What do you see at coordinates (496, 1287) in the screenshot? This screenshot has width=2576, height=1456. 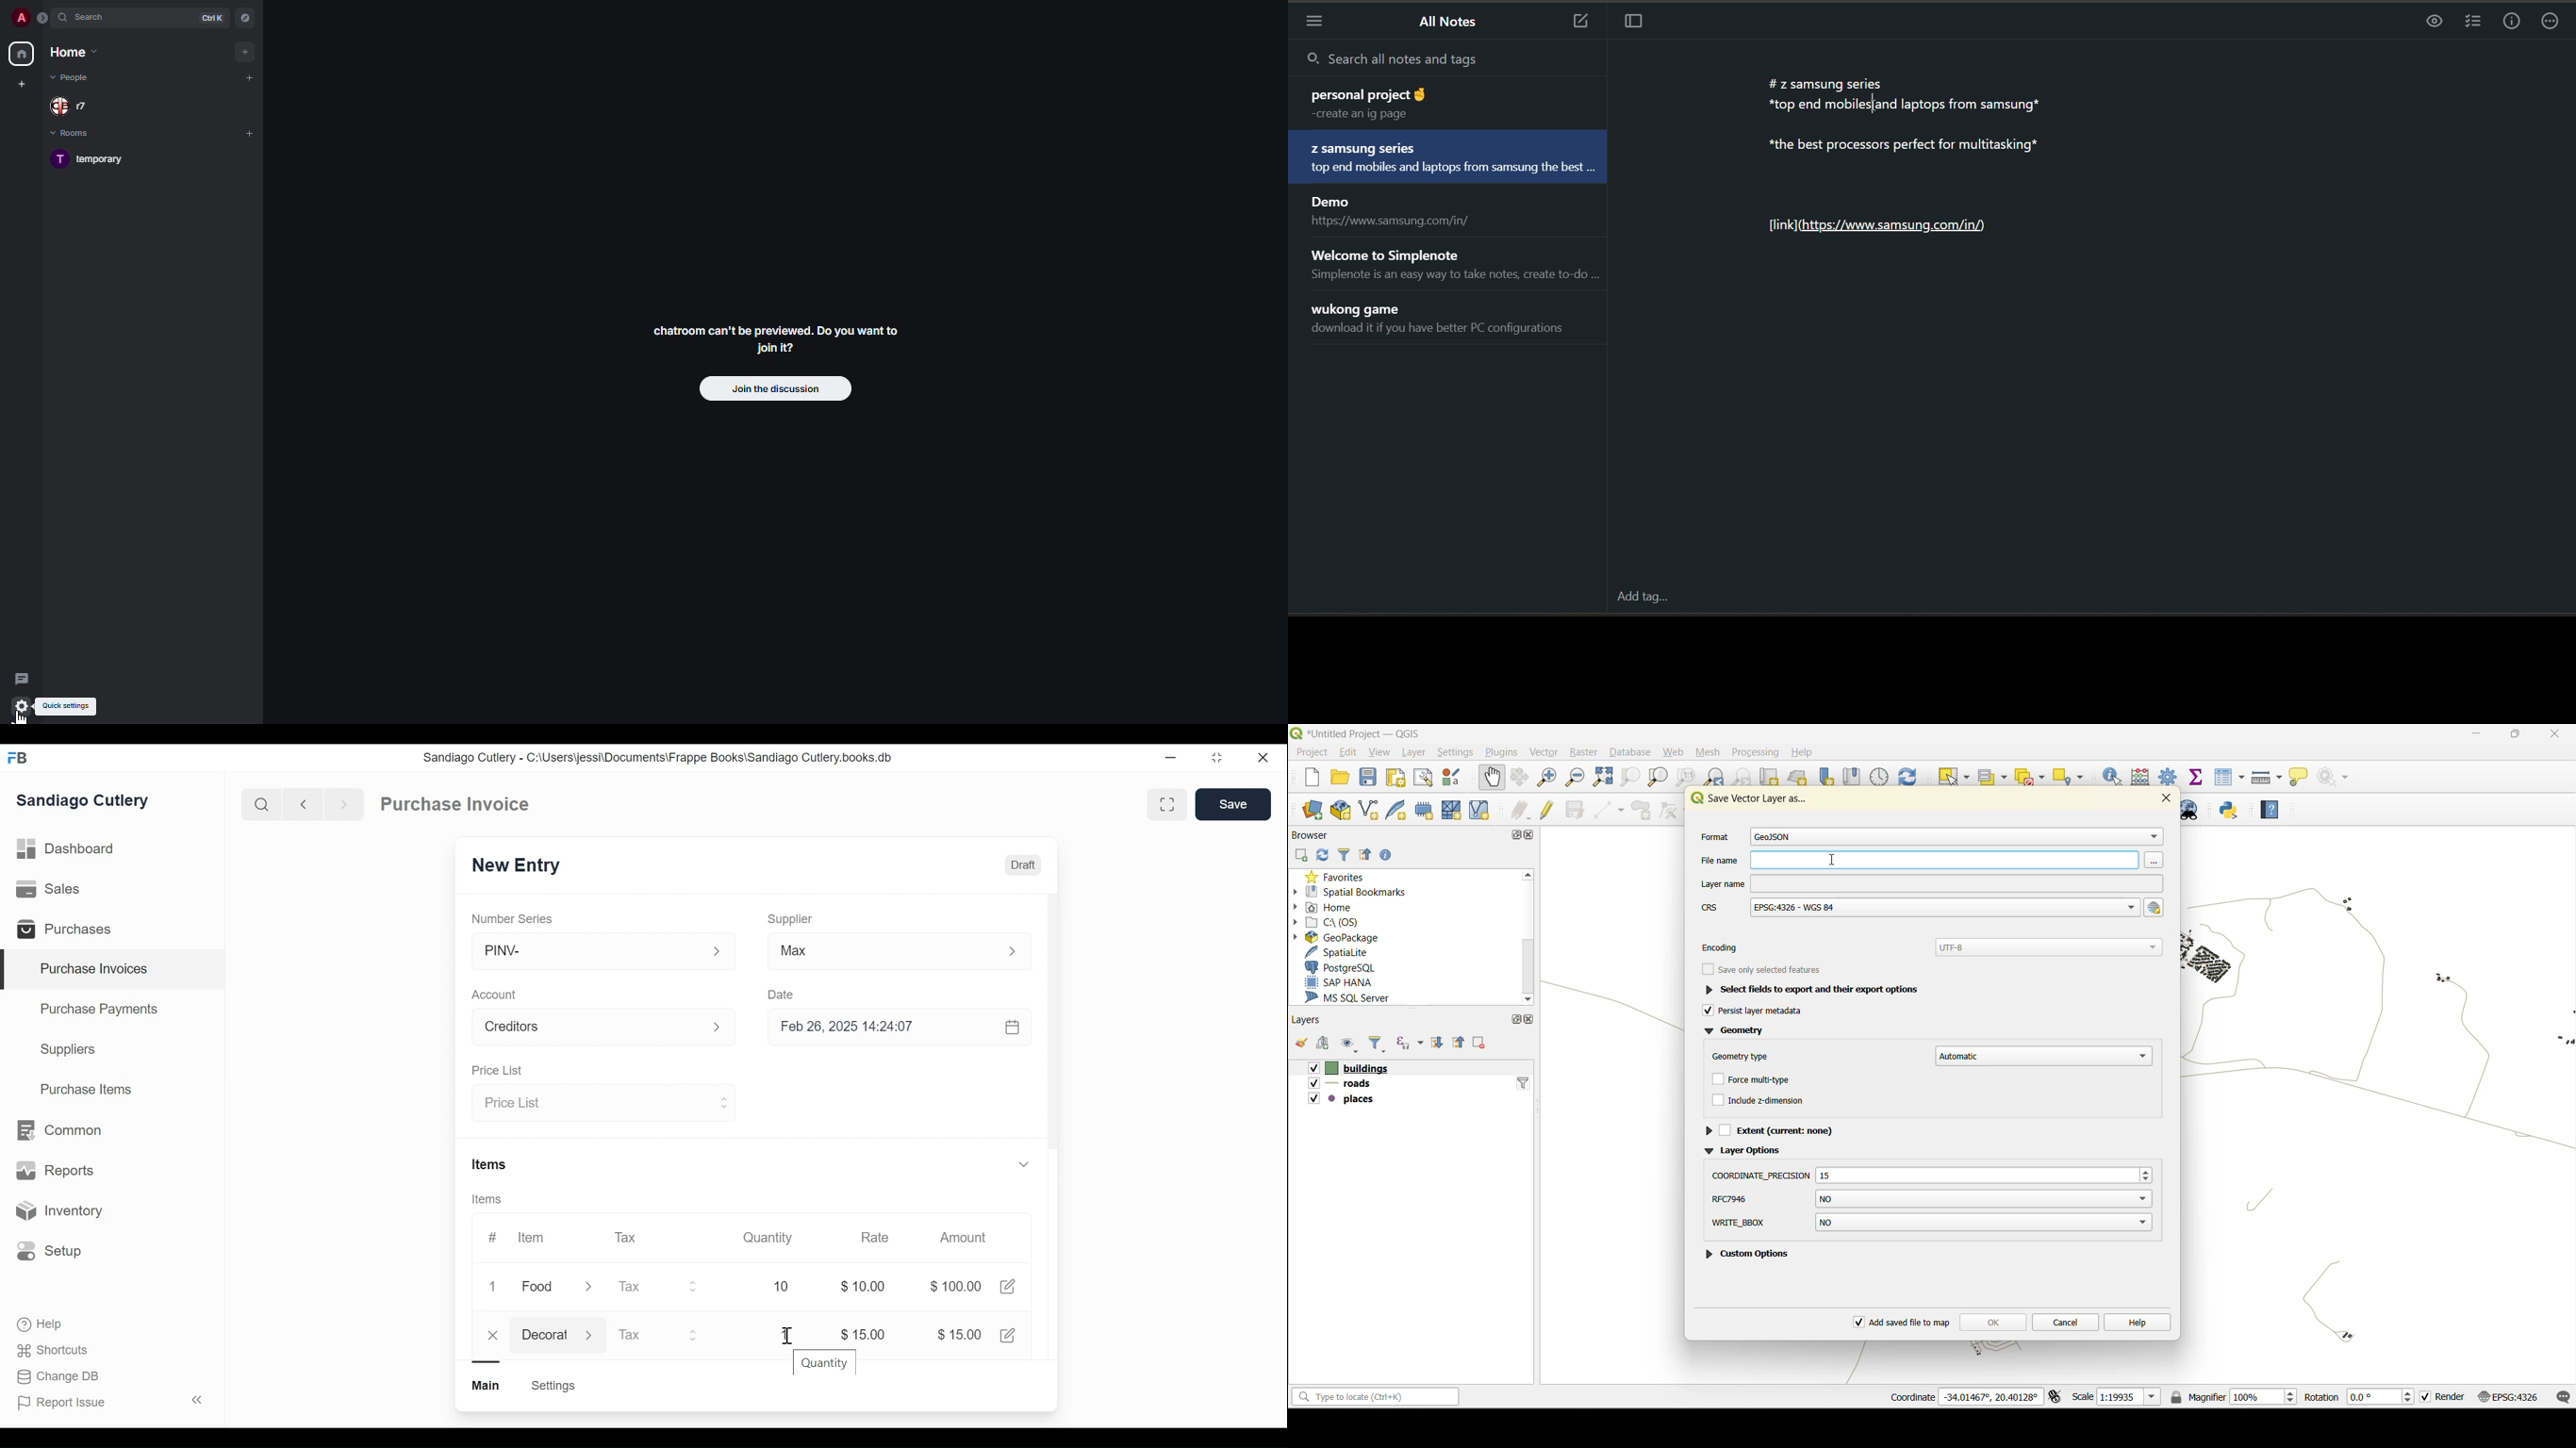 I see `1` at bounding box center [496, 1287].